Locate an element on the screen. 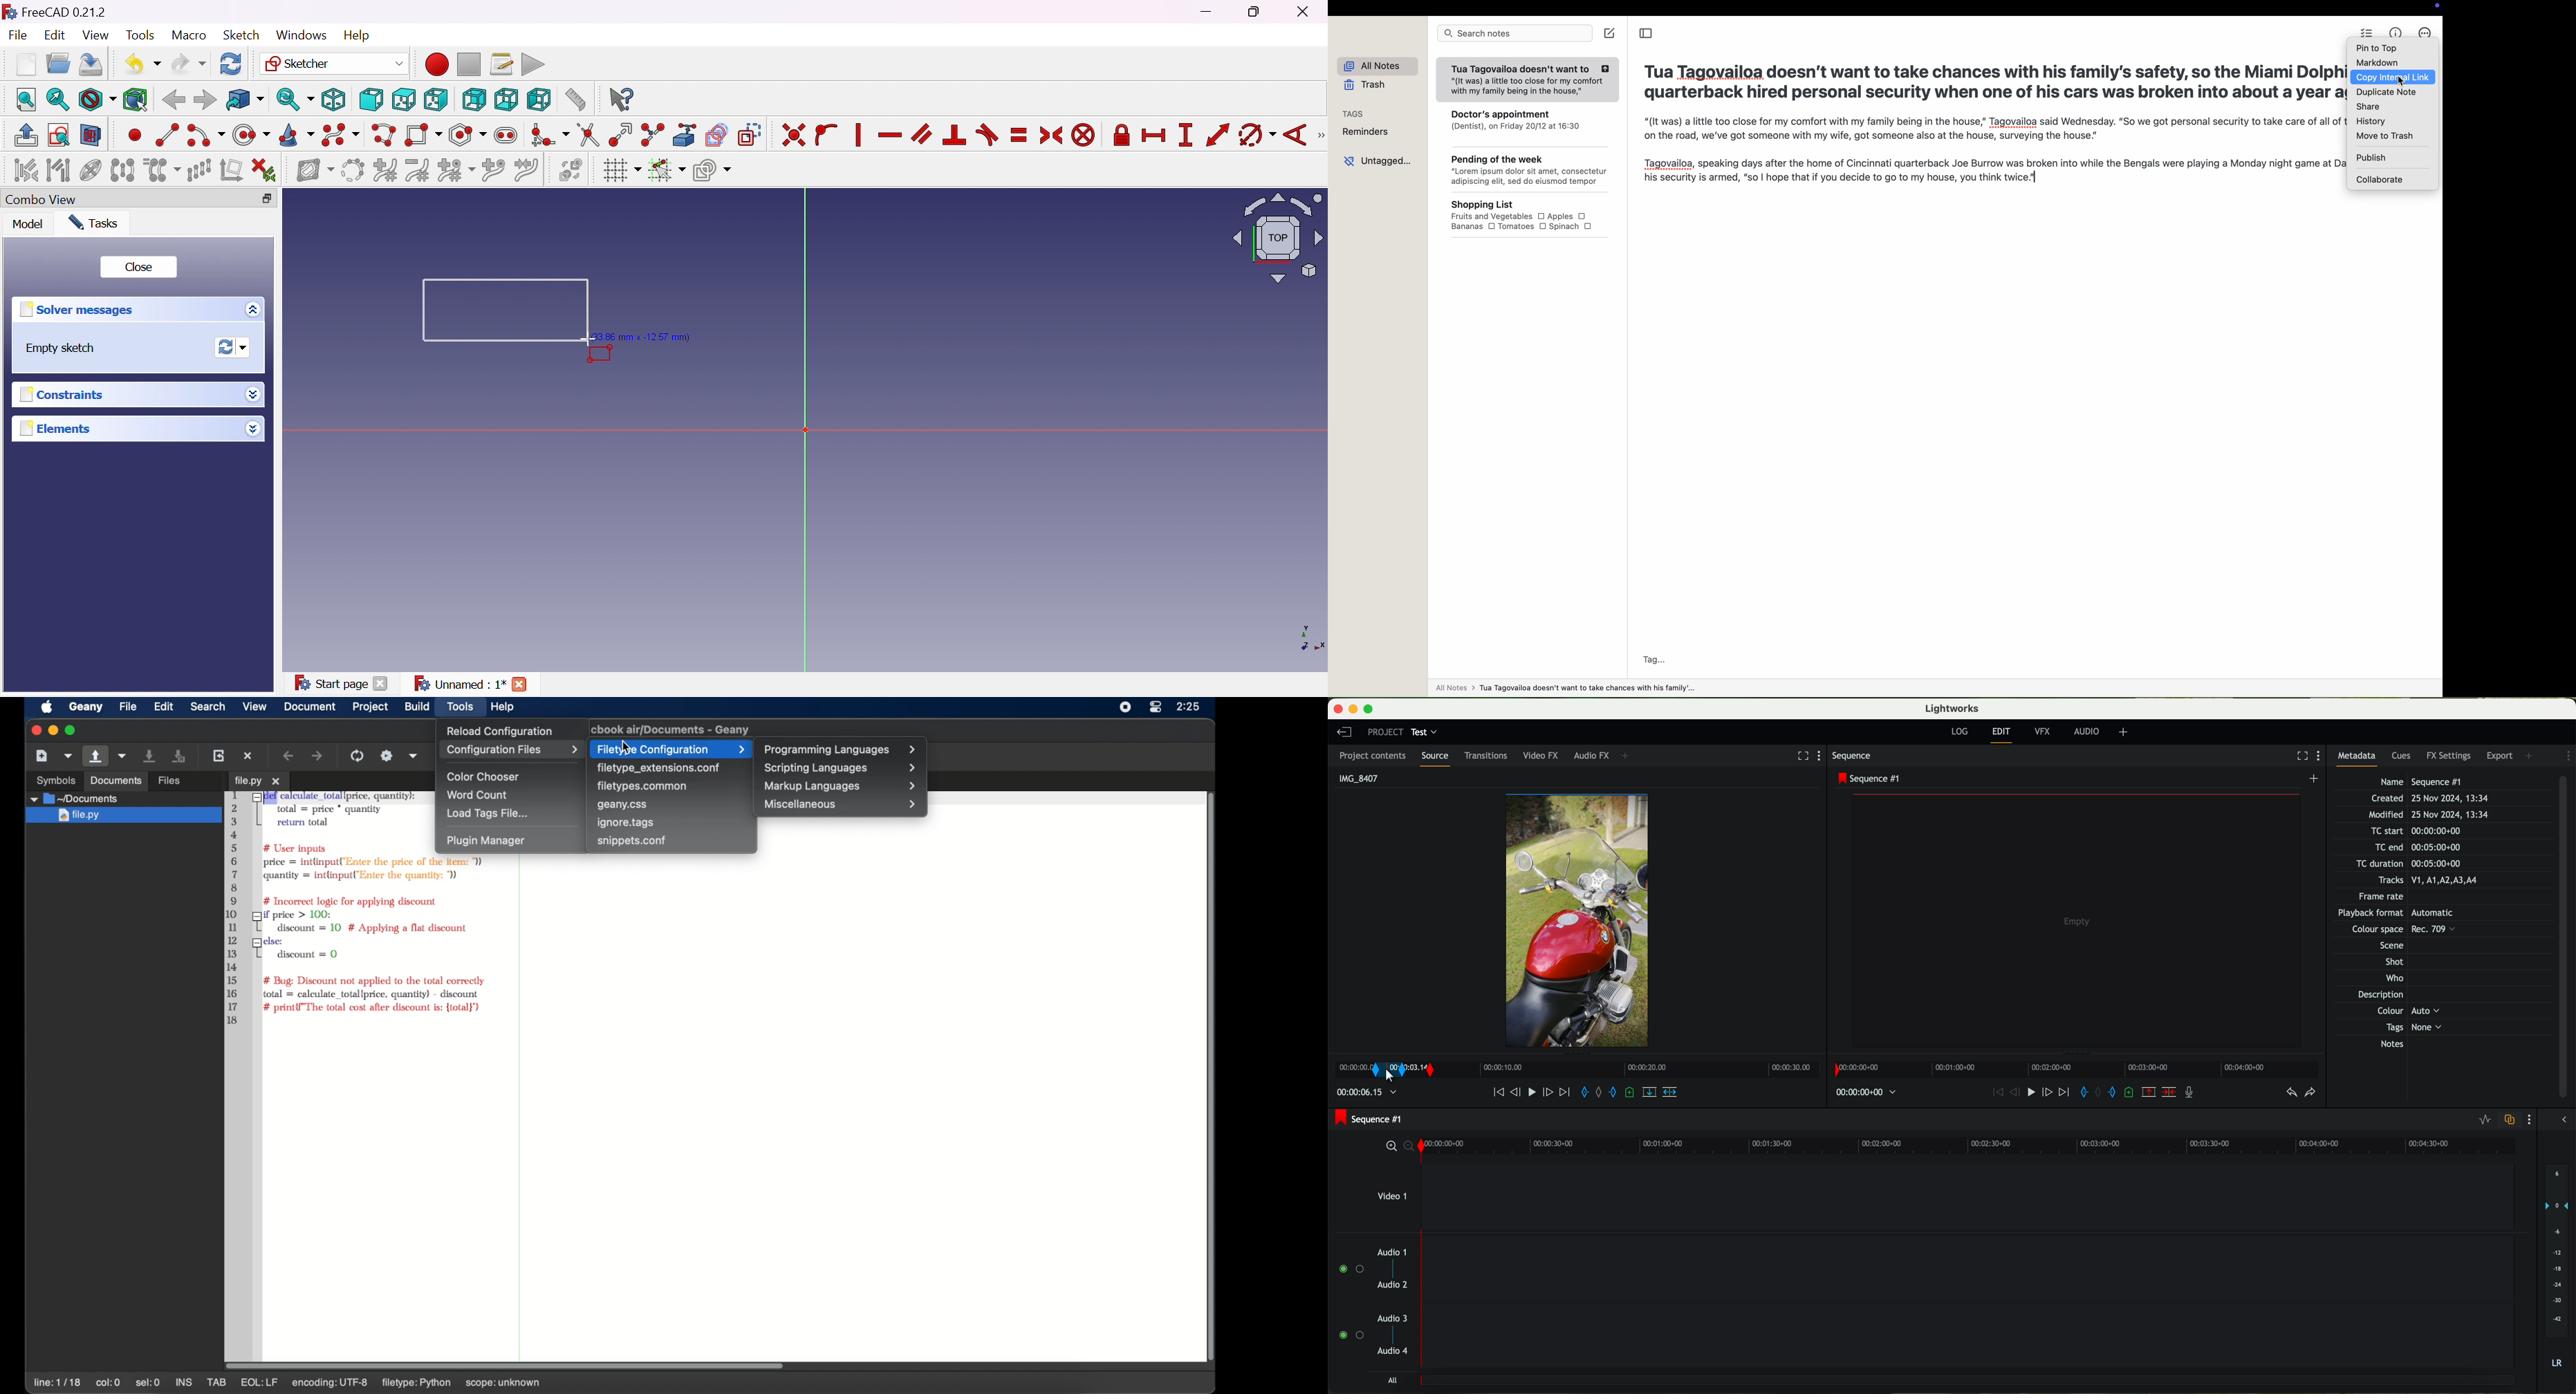 This screenshot has width=2576, height=1400. add a cue at the current position is located at coordinates (2131, 1093).